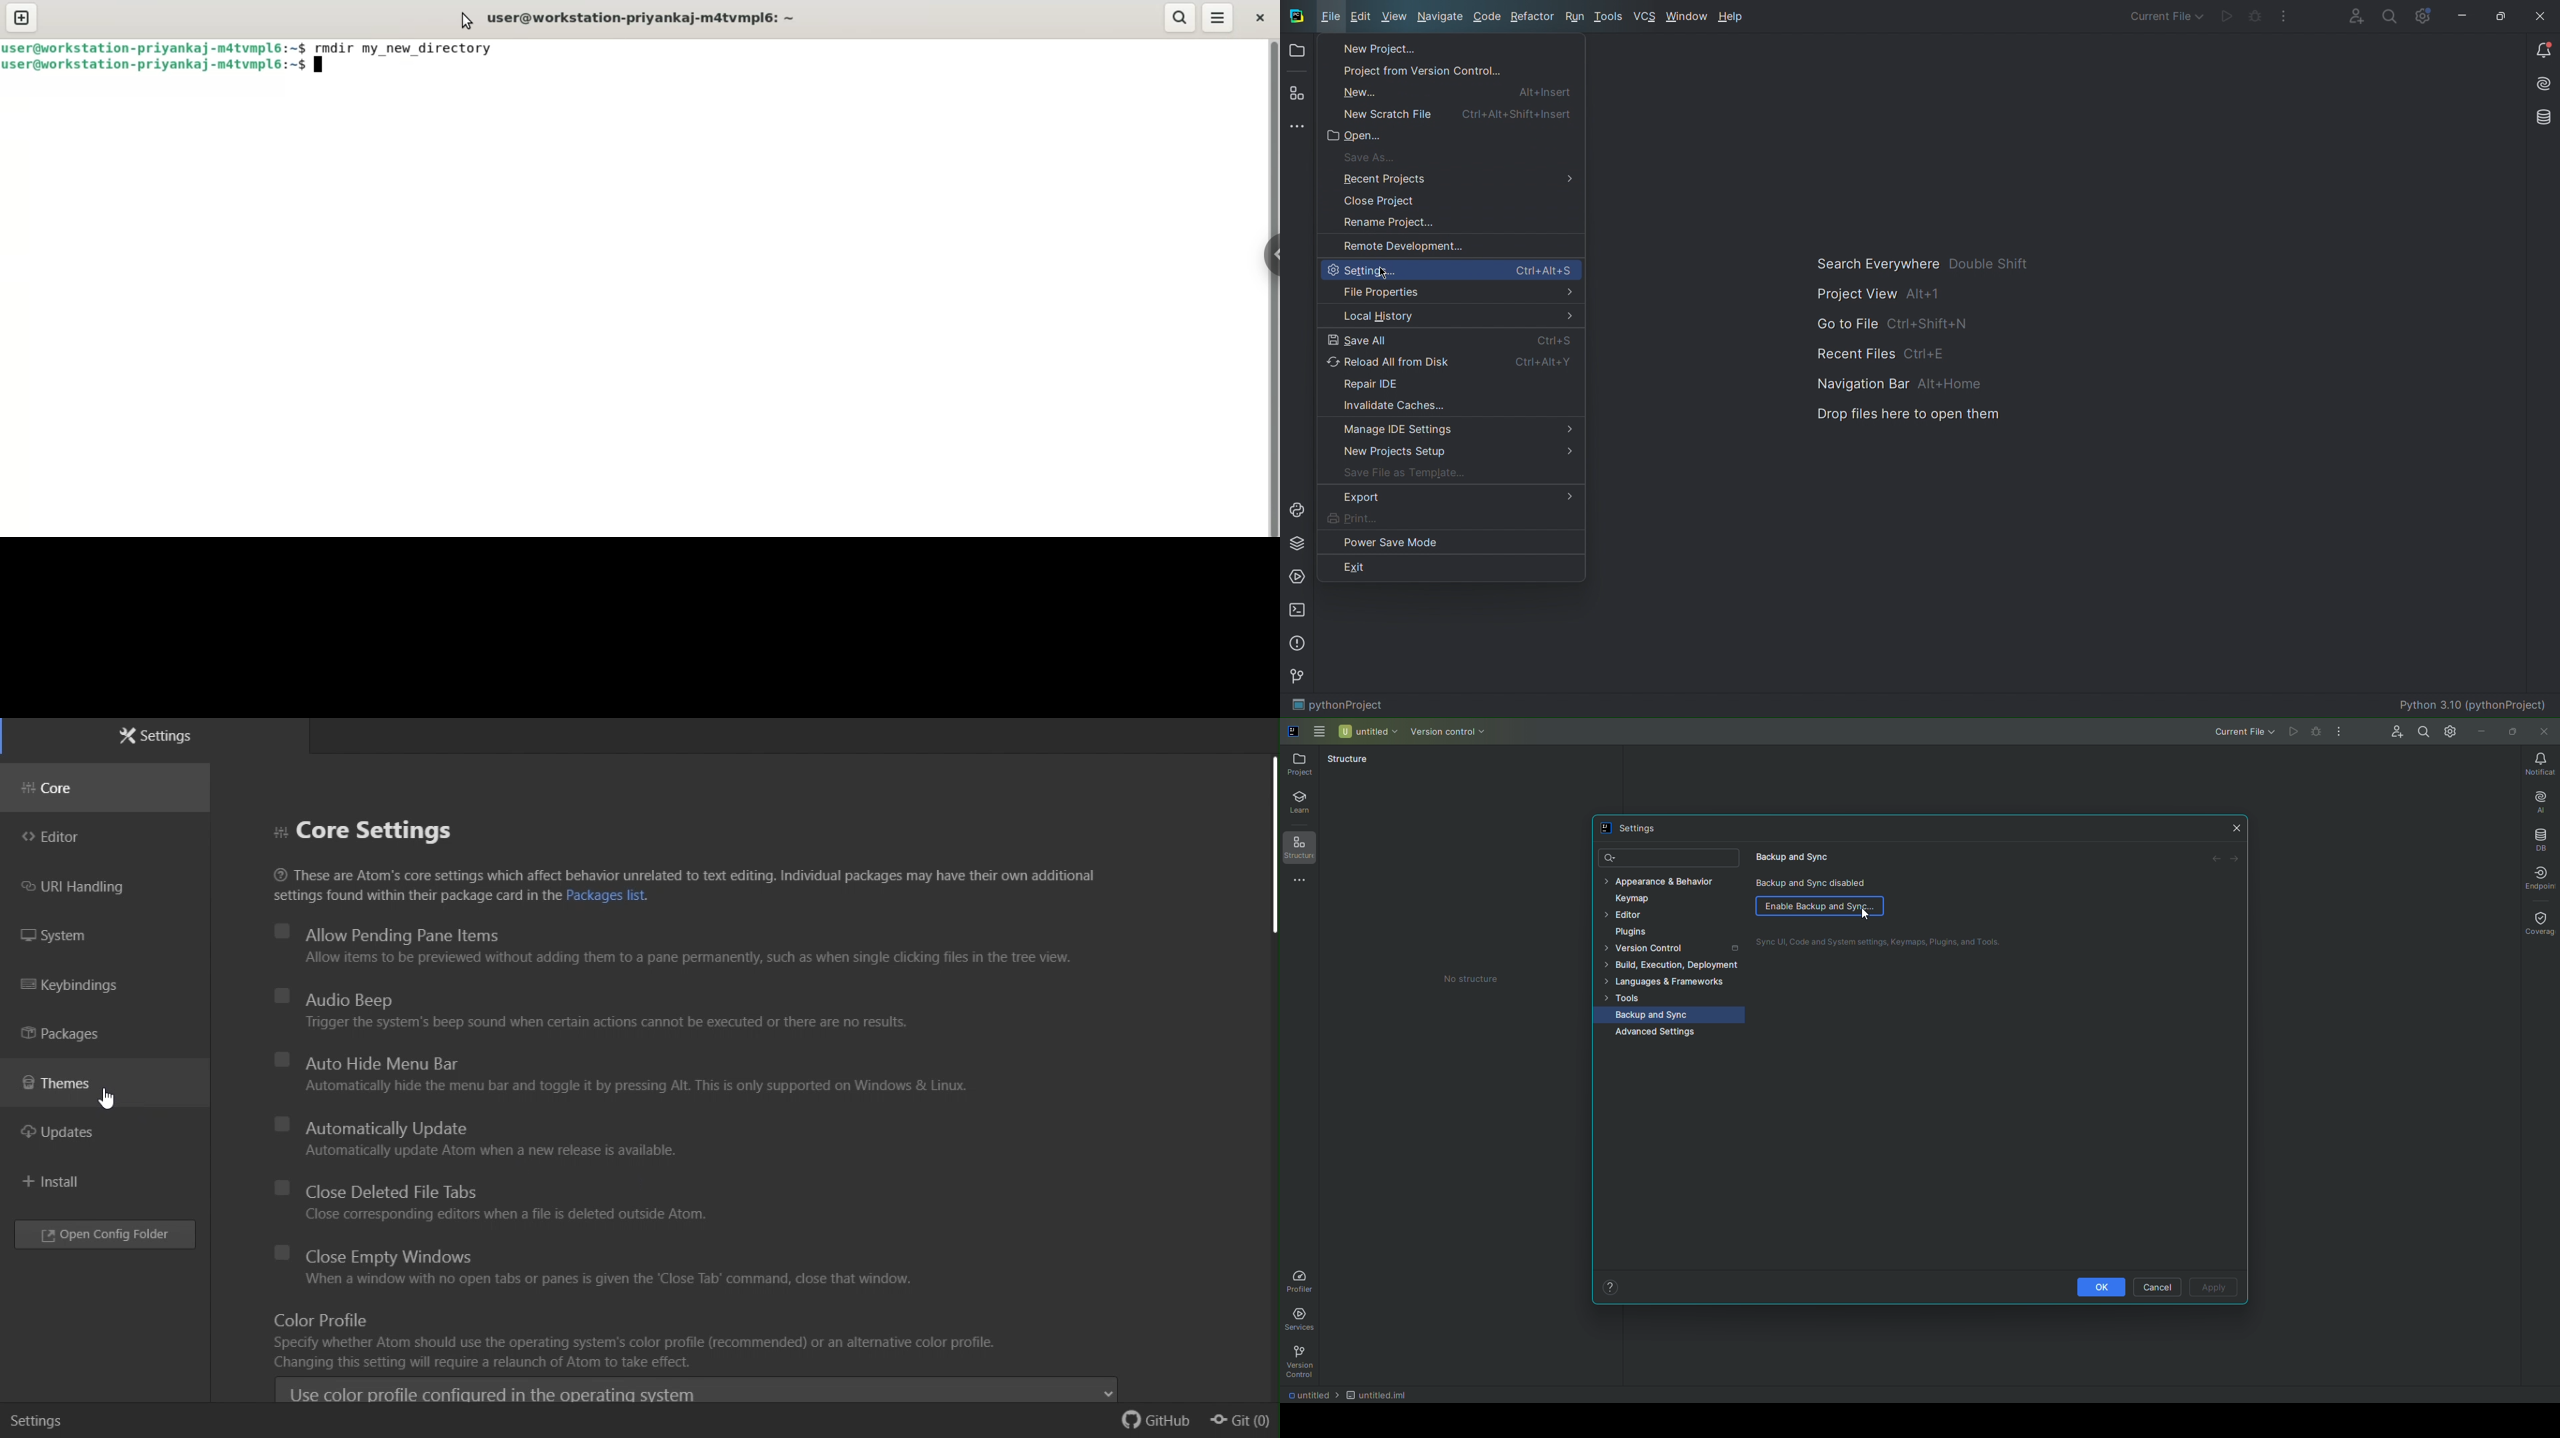 The width and height of the screenshot is (2576, 1456). I want to click on Appearance and Behavior, so click(1668, 882).